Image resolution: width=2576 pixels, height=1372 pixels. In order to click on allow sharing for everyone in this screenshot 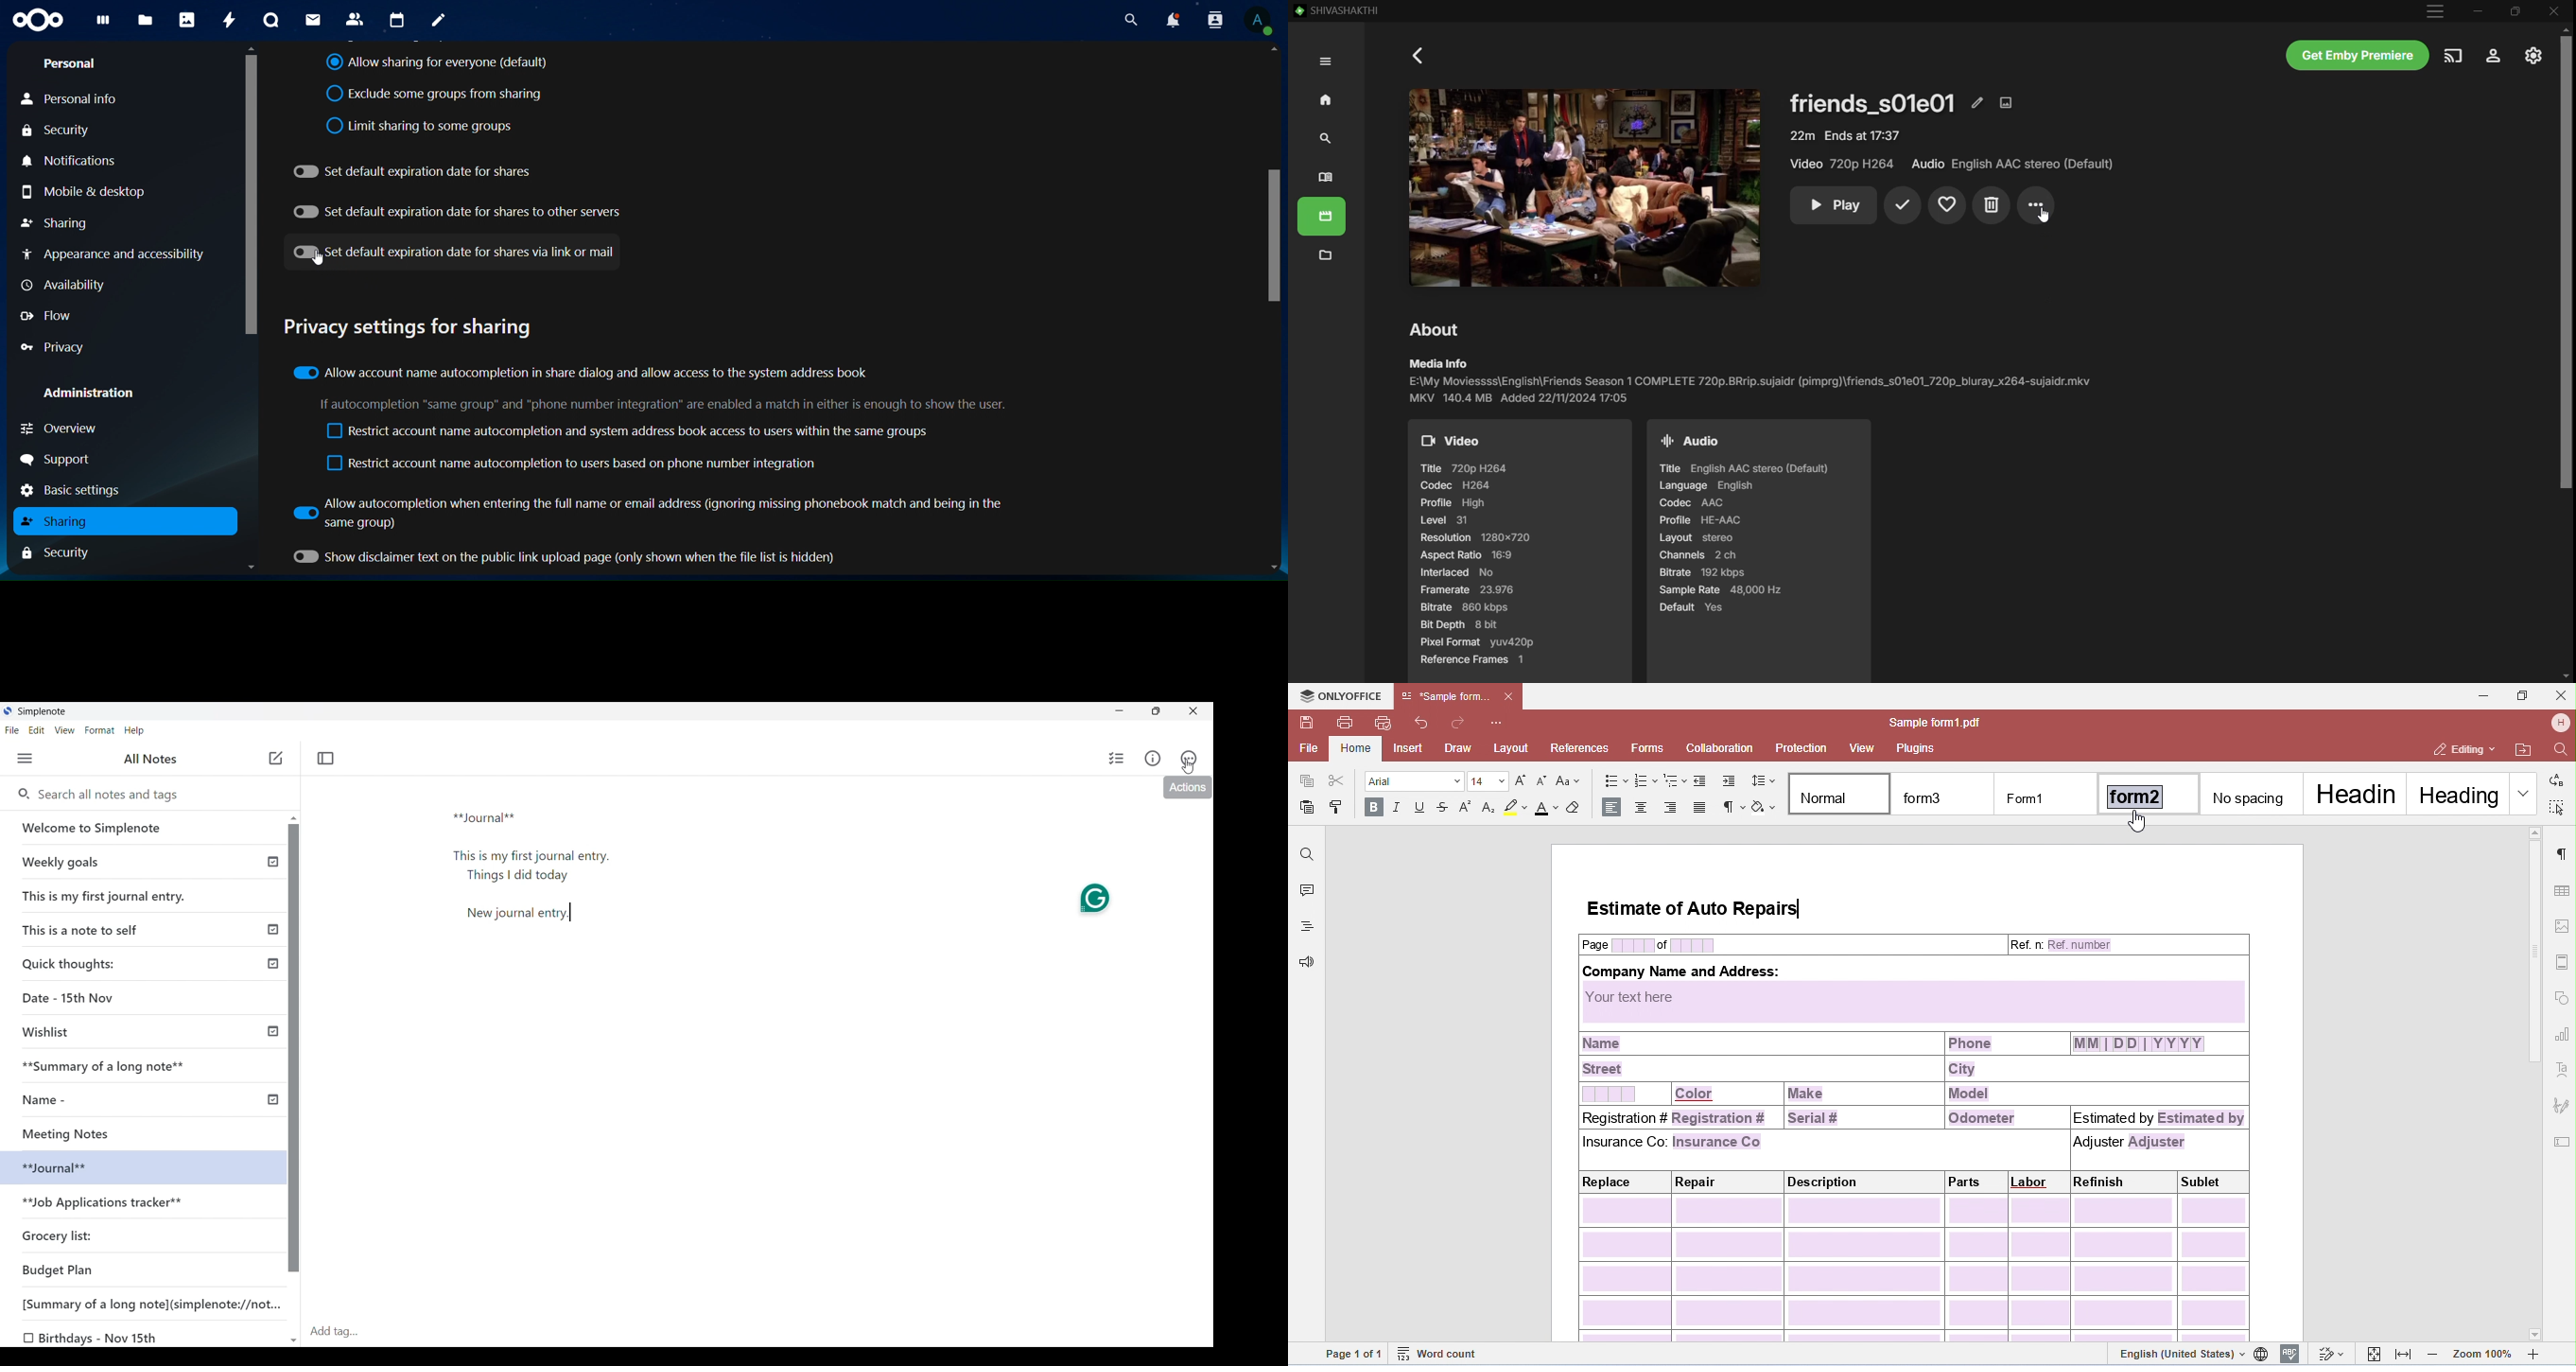, I will do `click(437, 64)`.